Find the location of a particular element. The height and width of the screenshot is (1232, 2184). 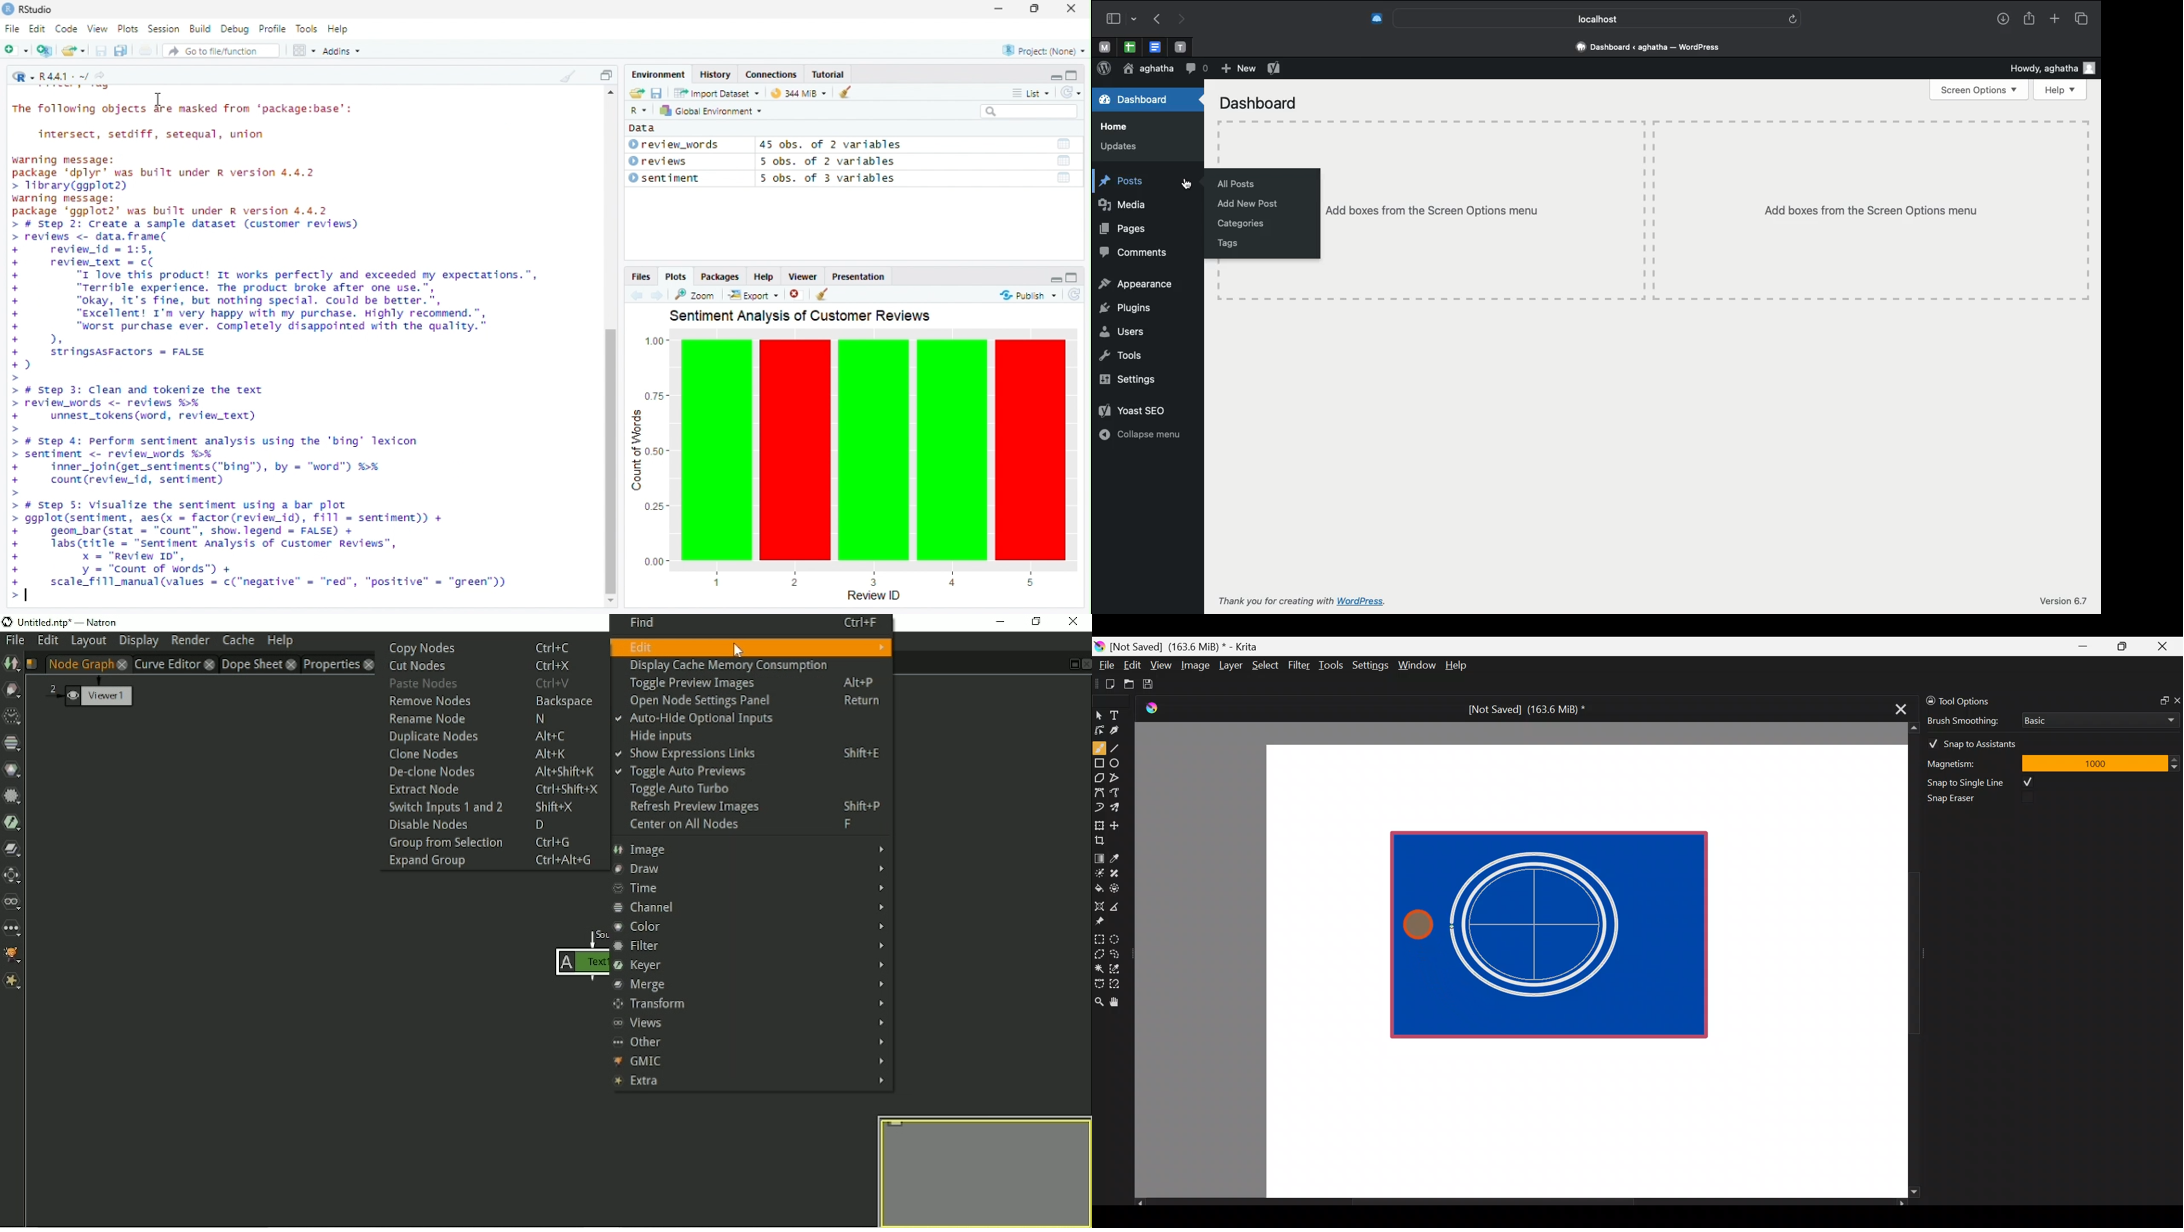

Close is located at coordinates (1071, 9).